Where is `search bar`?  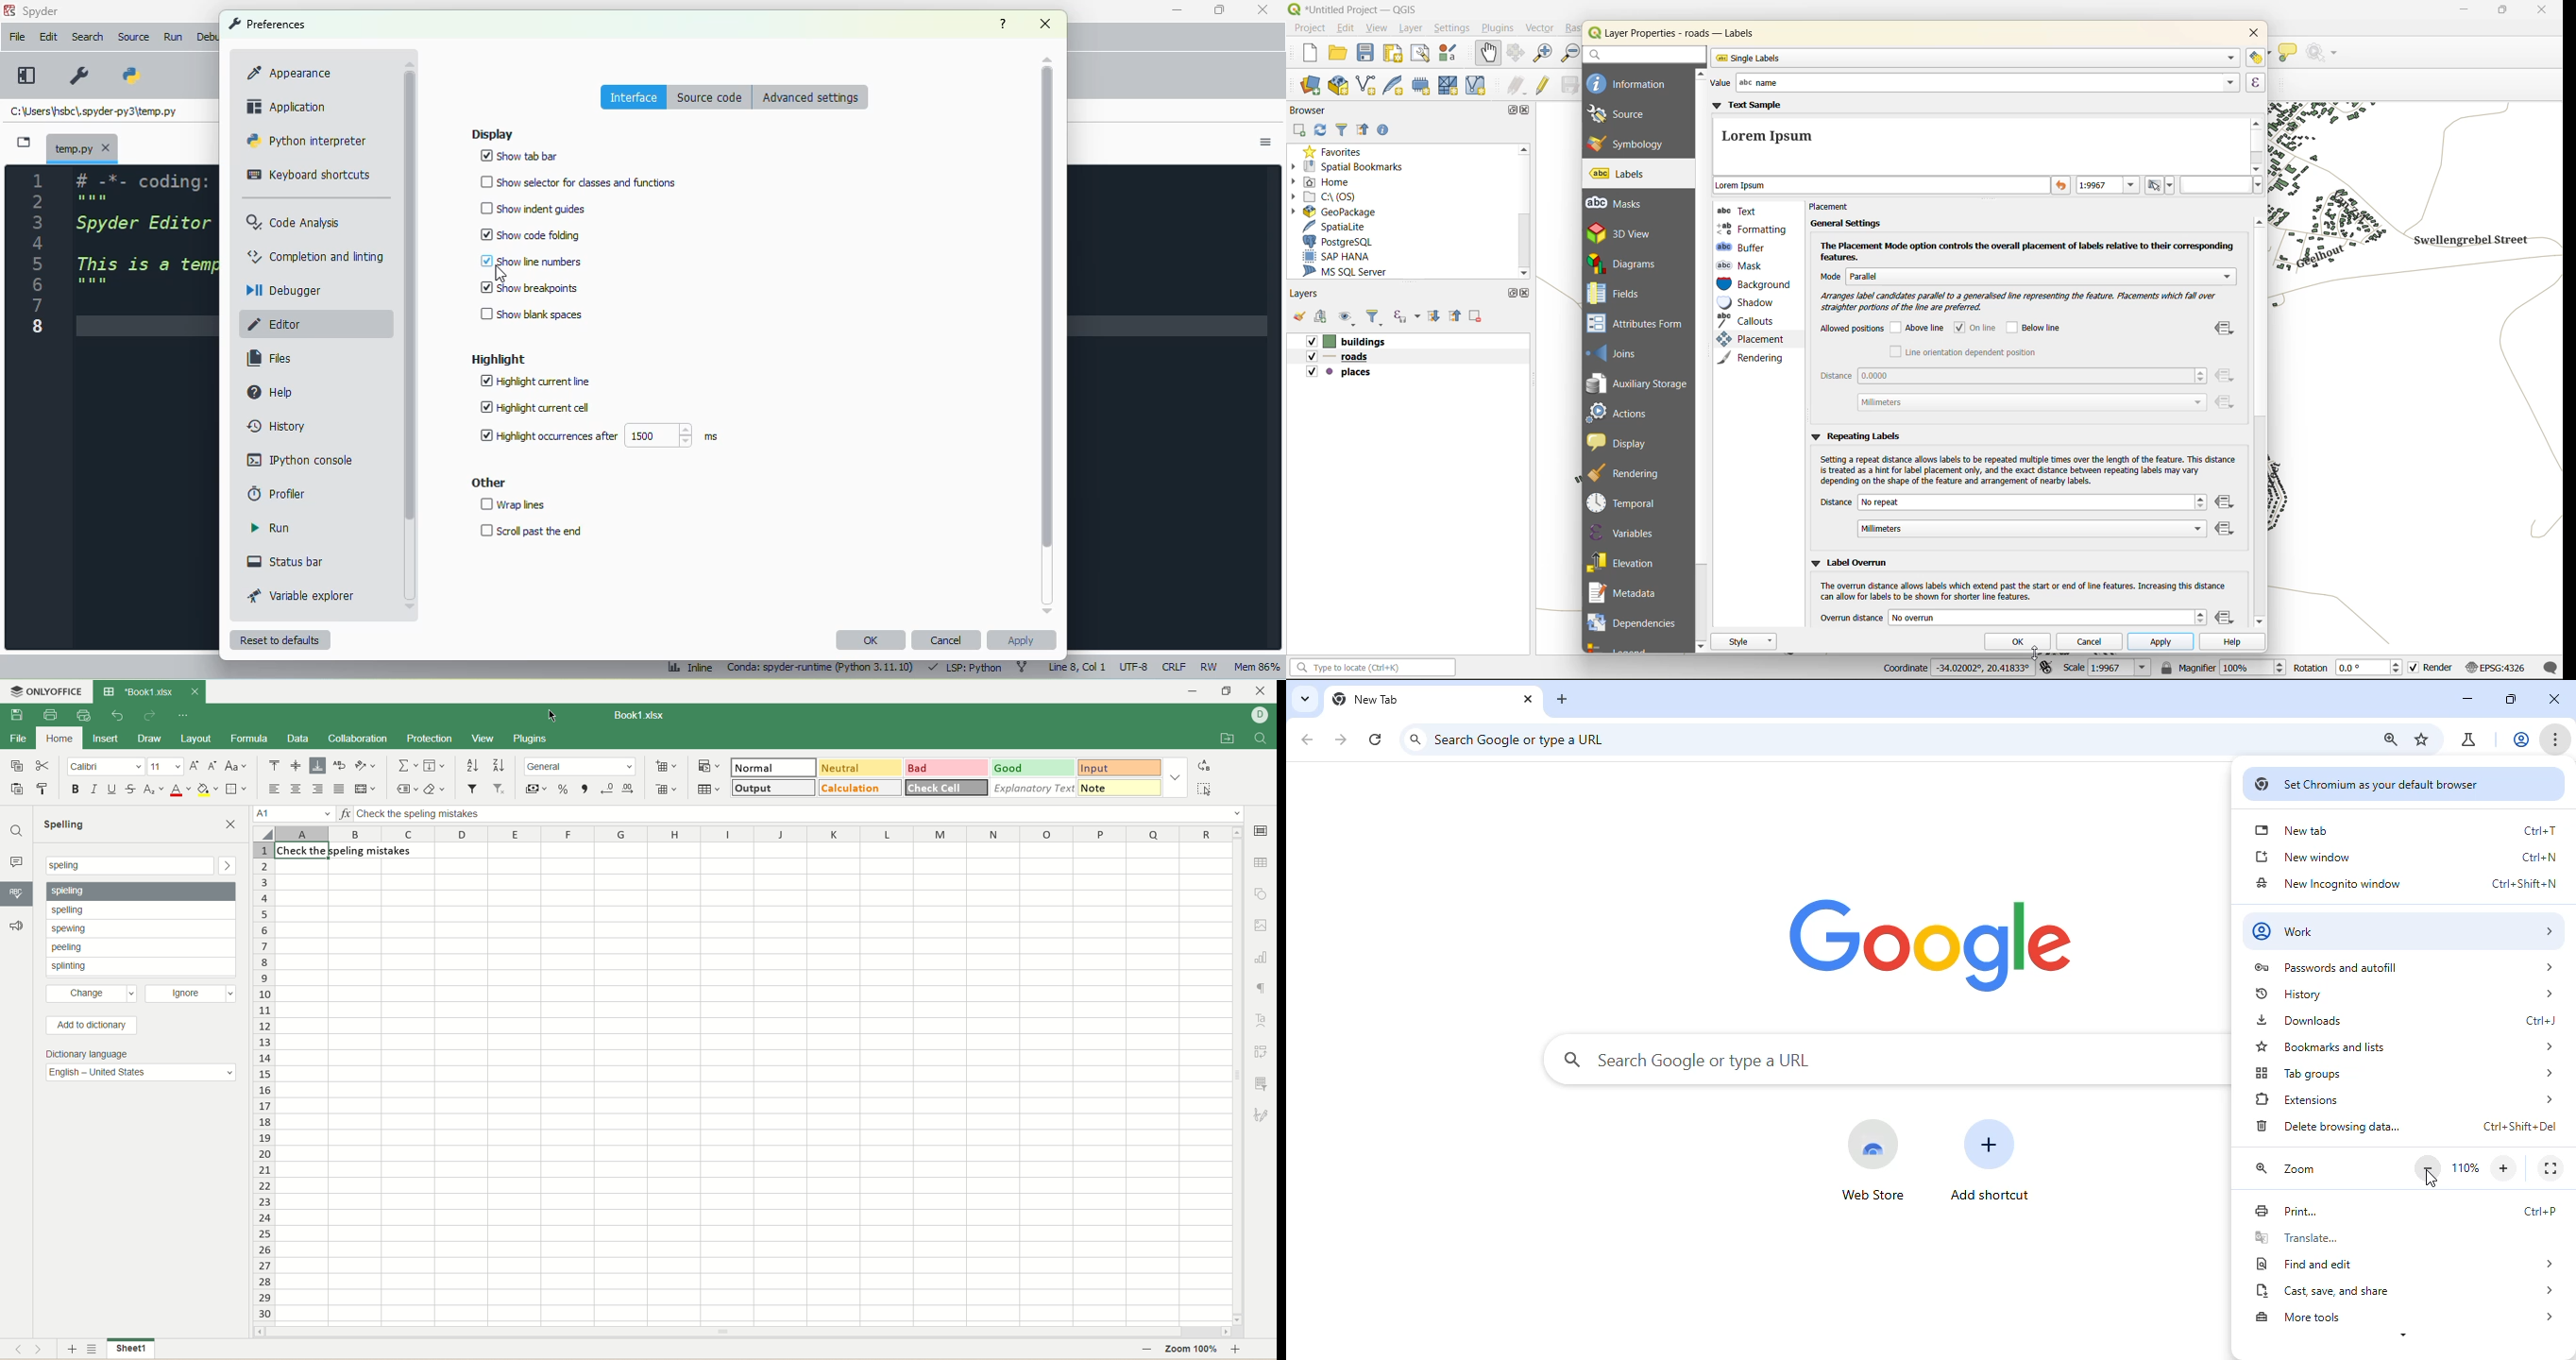 search bar is located at coordinates (139, 865).